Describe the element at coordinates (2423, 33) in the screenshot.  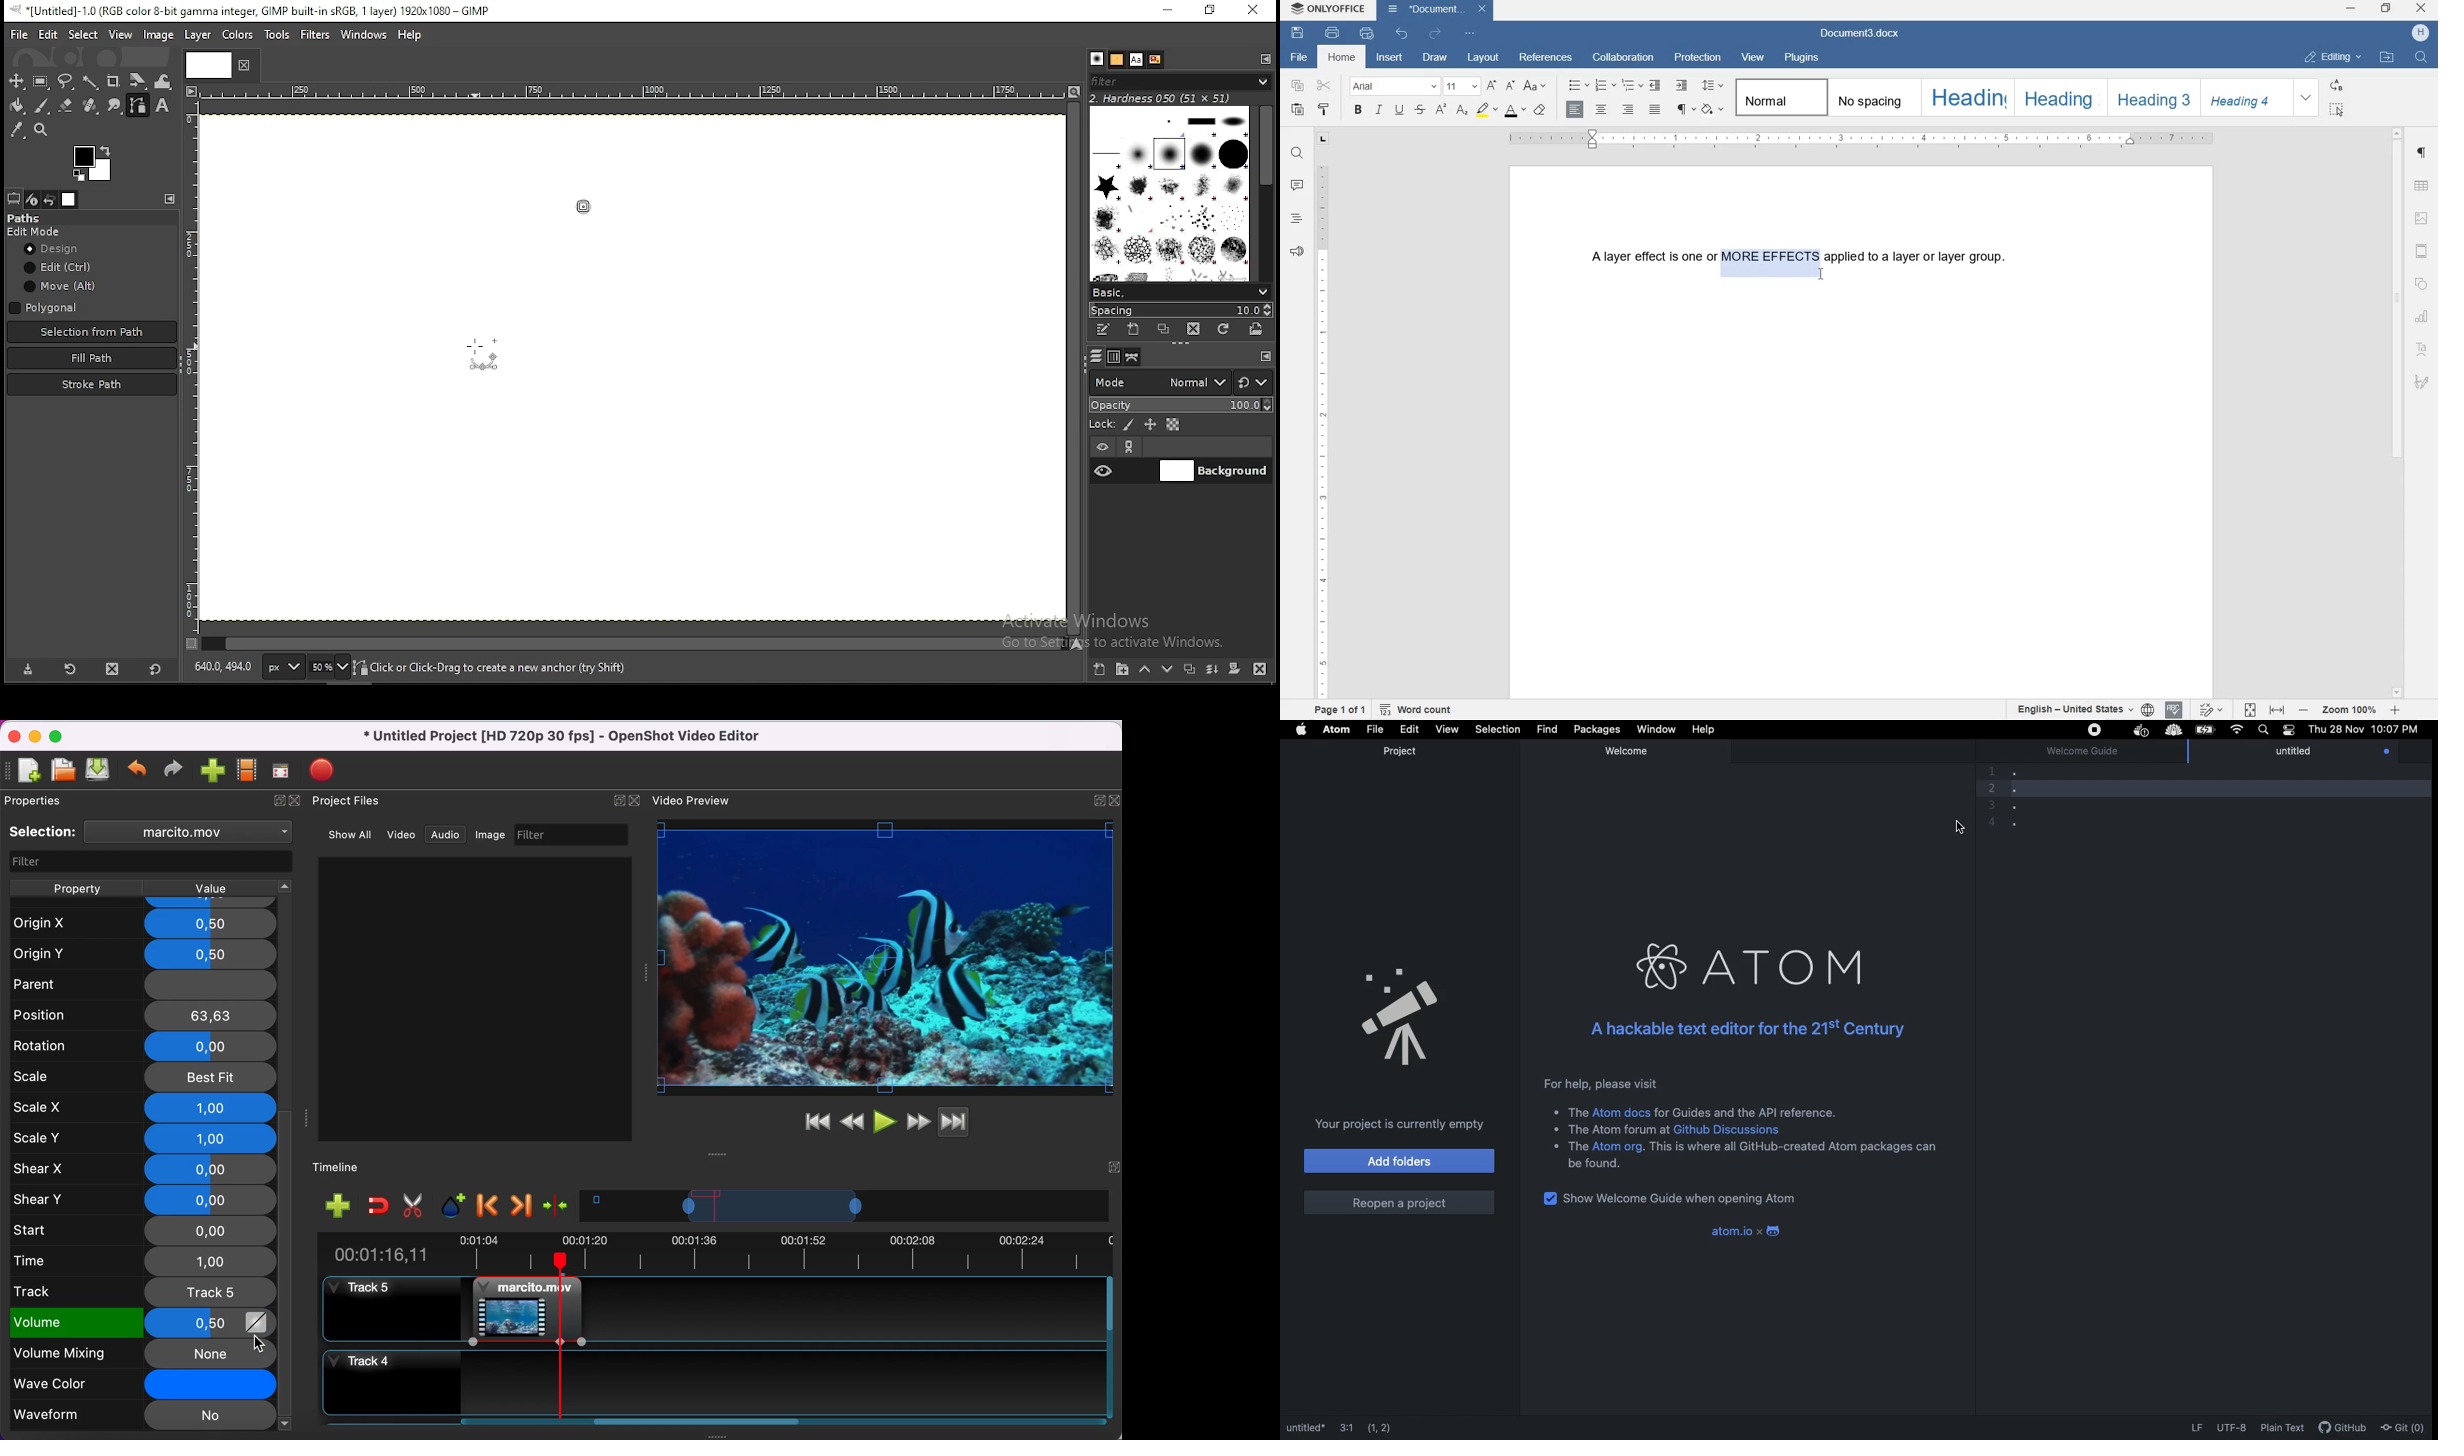
I see `HP` at that location.